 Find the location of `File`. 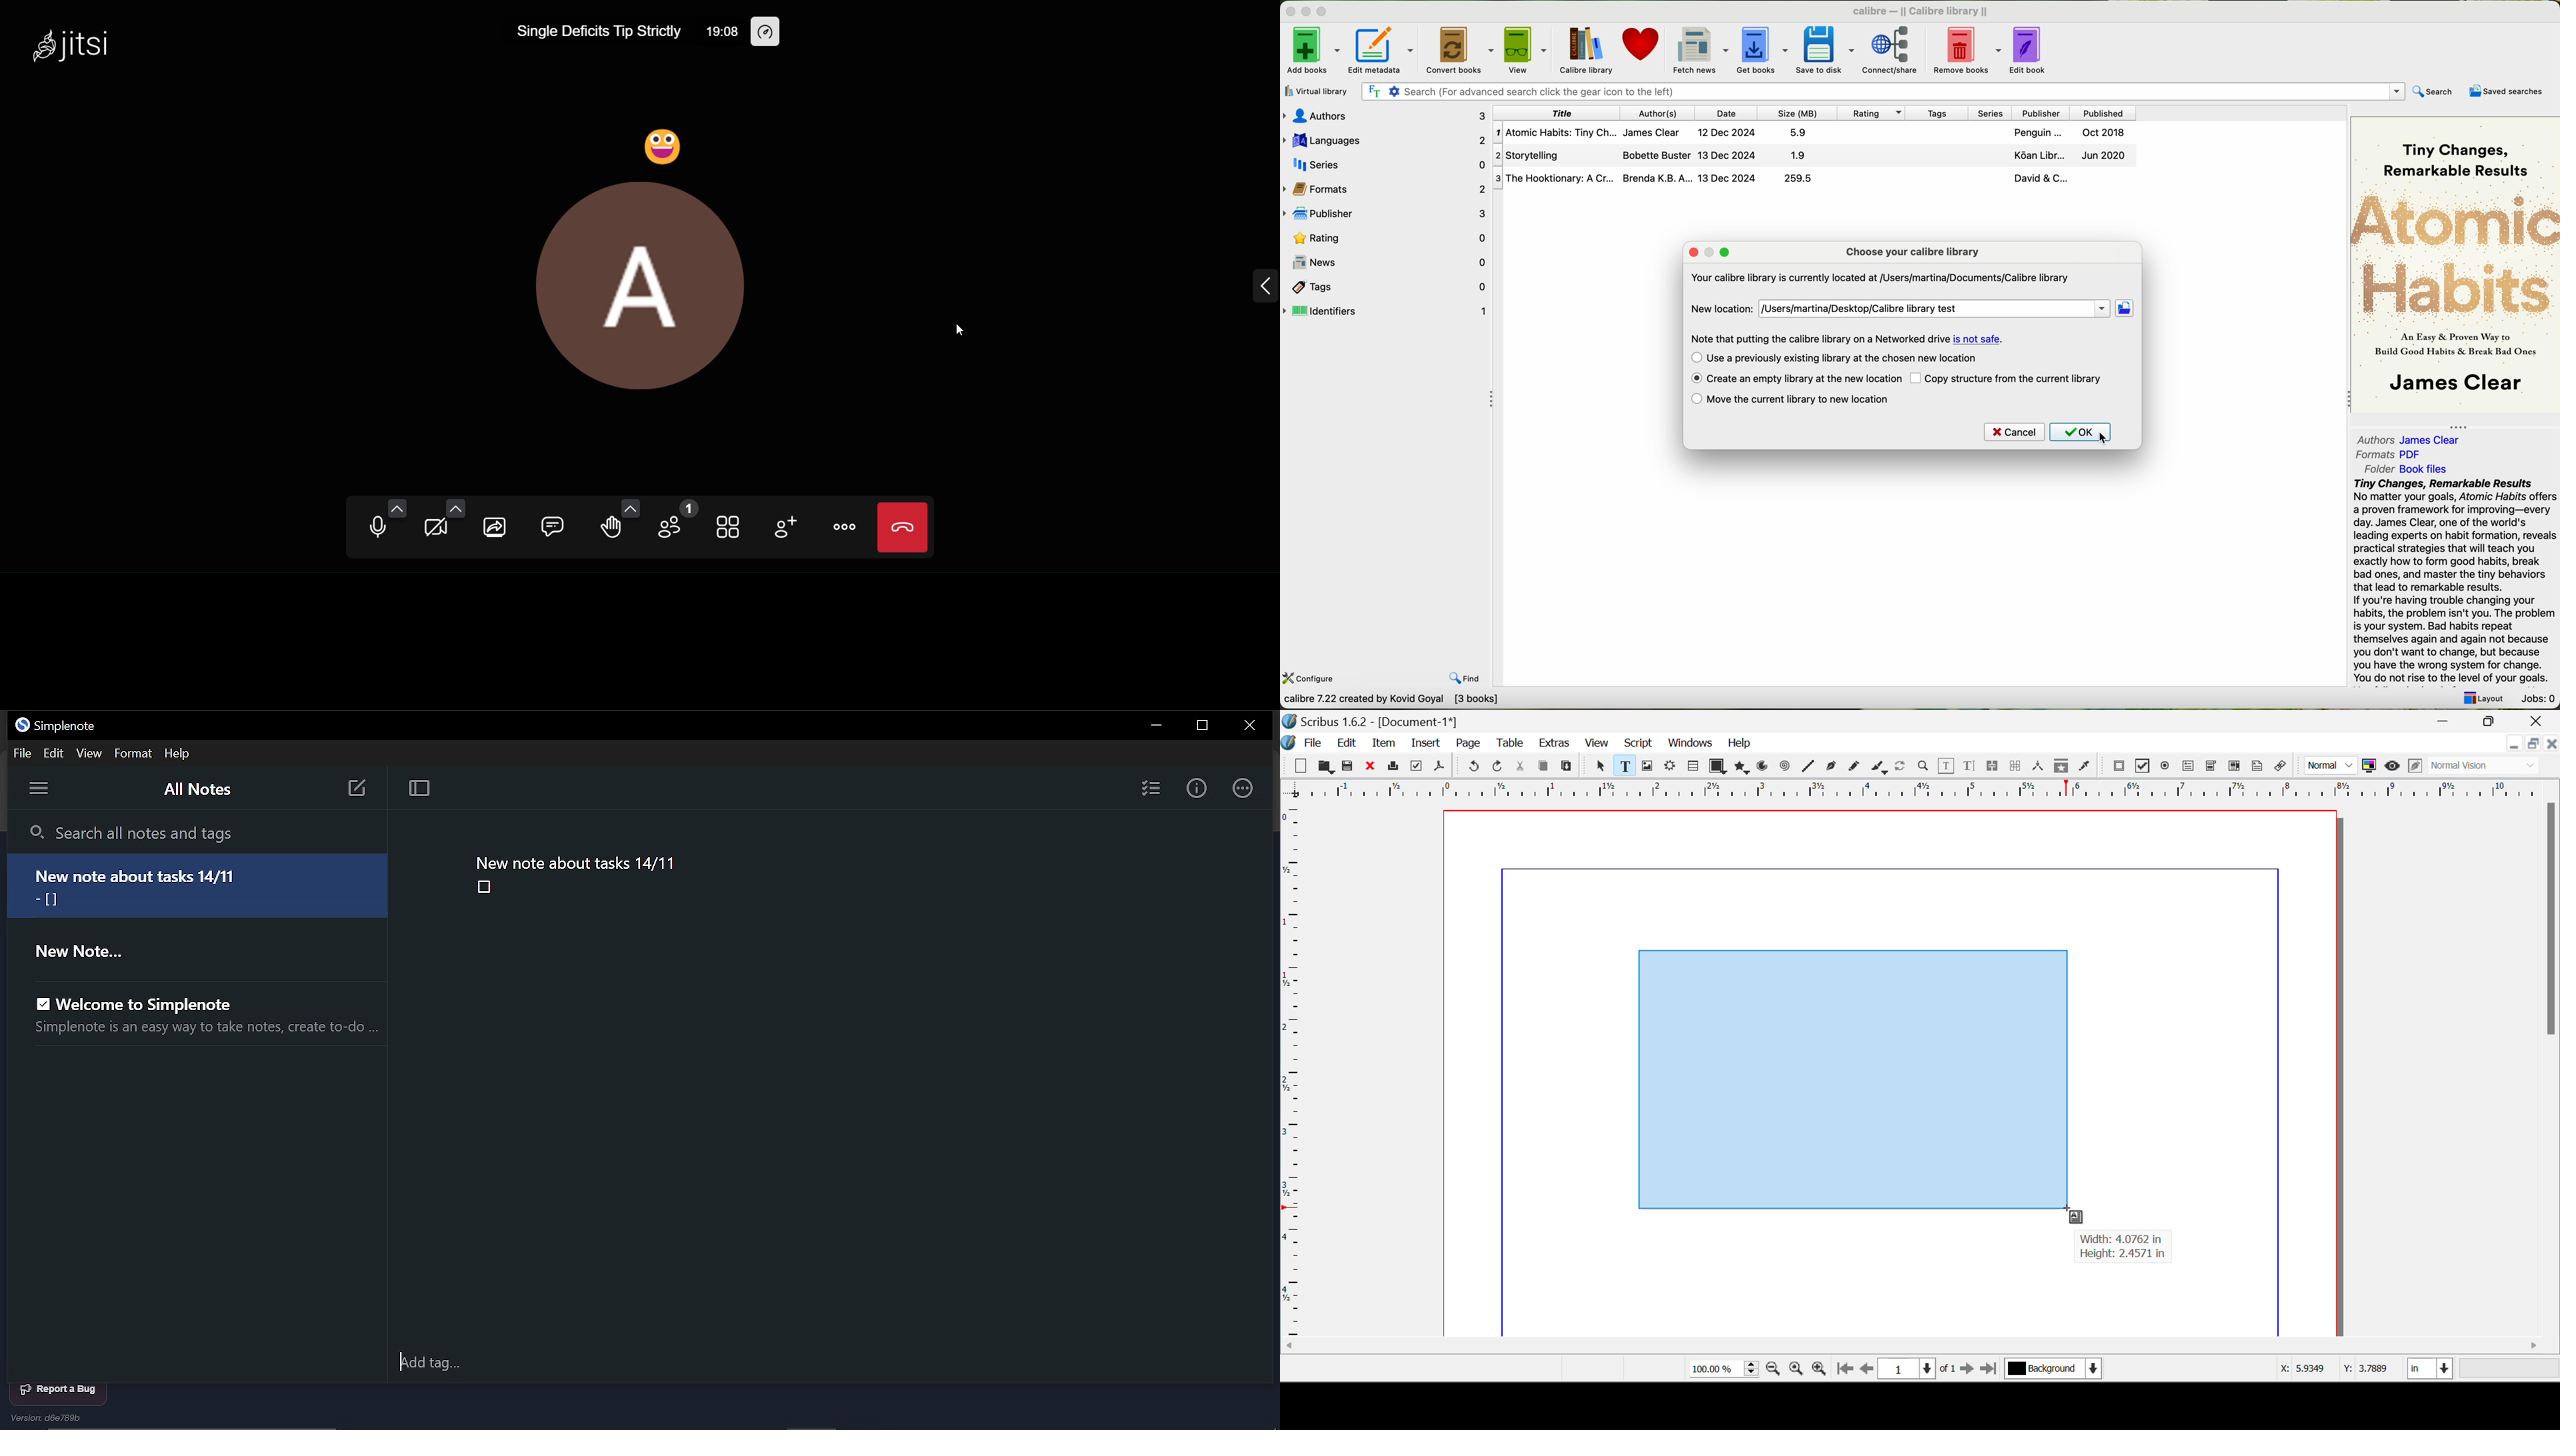

File is located at coordinates (25, 753).